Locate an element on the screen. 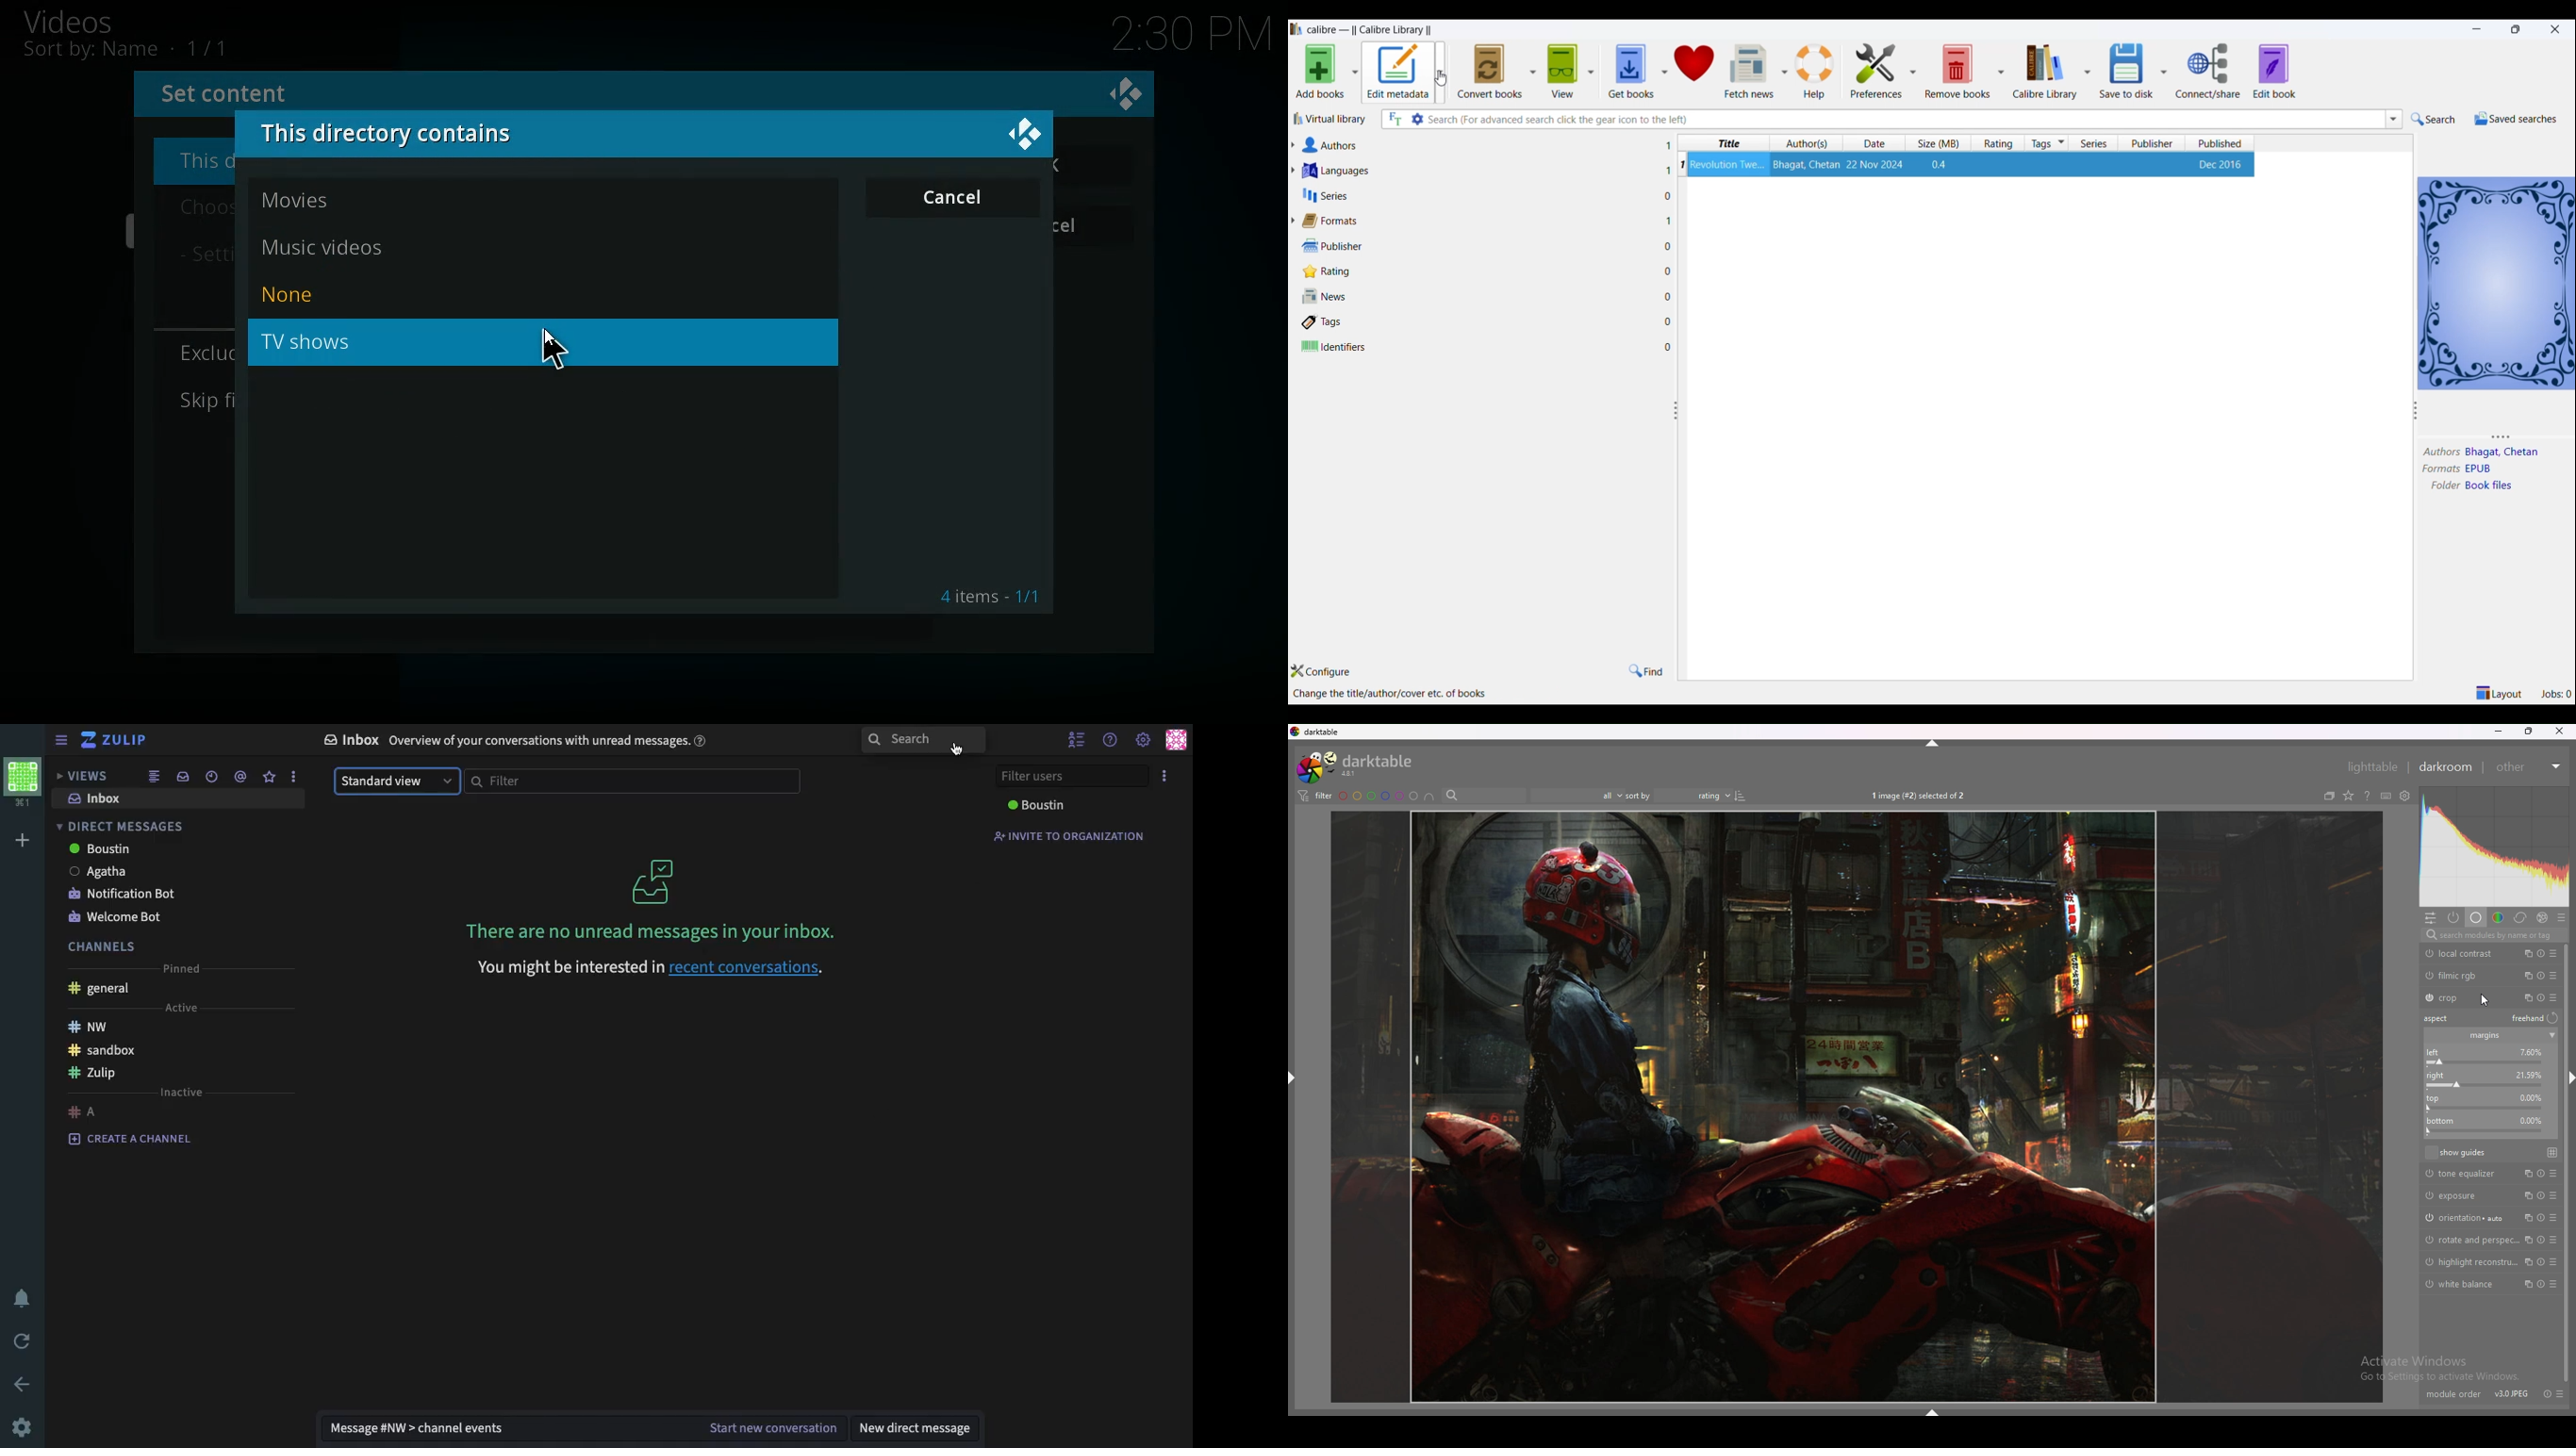  new direct message is located at coordinates (918, 1428).